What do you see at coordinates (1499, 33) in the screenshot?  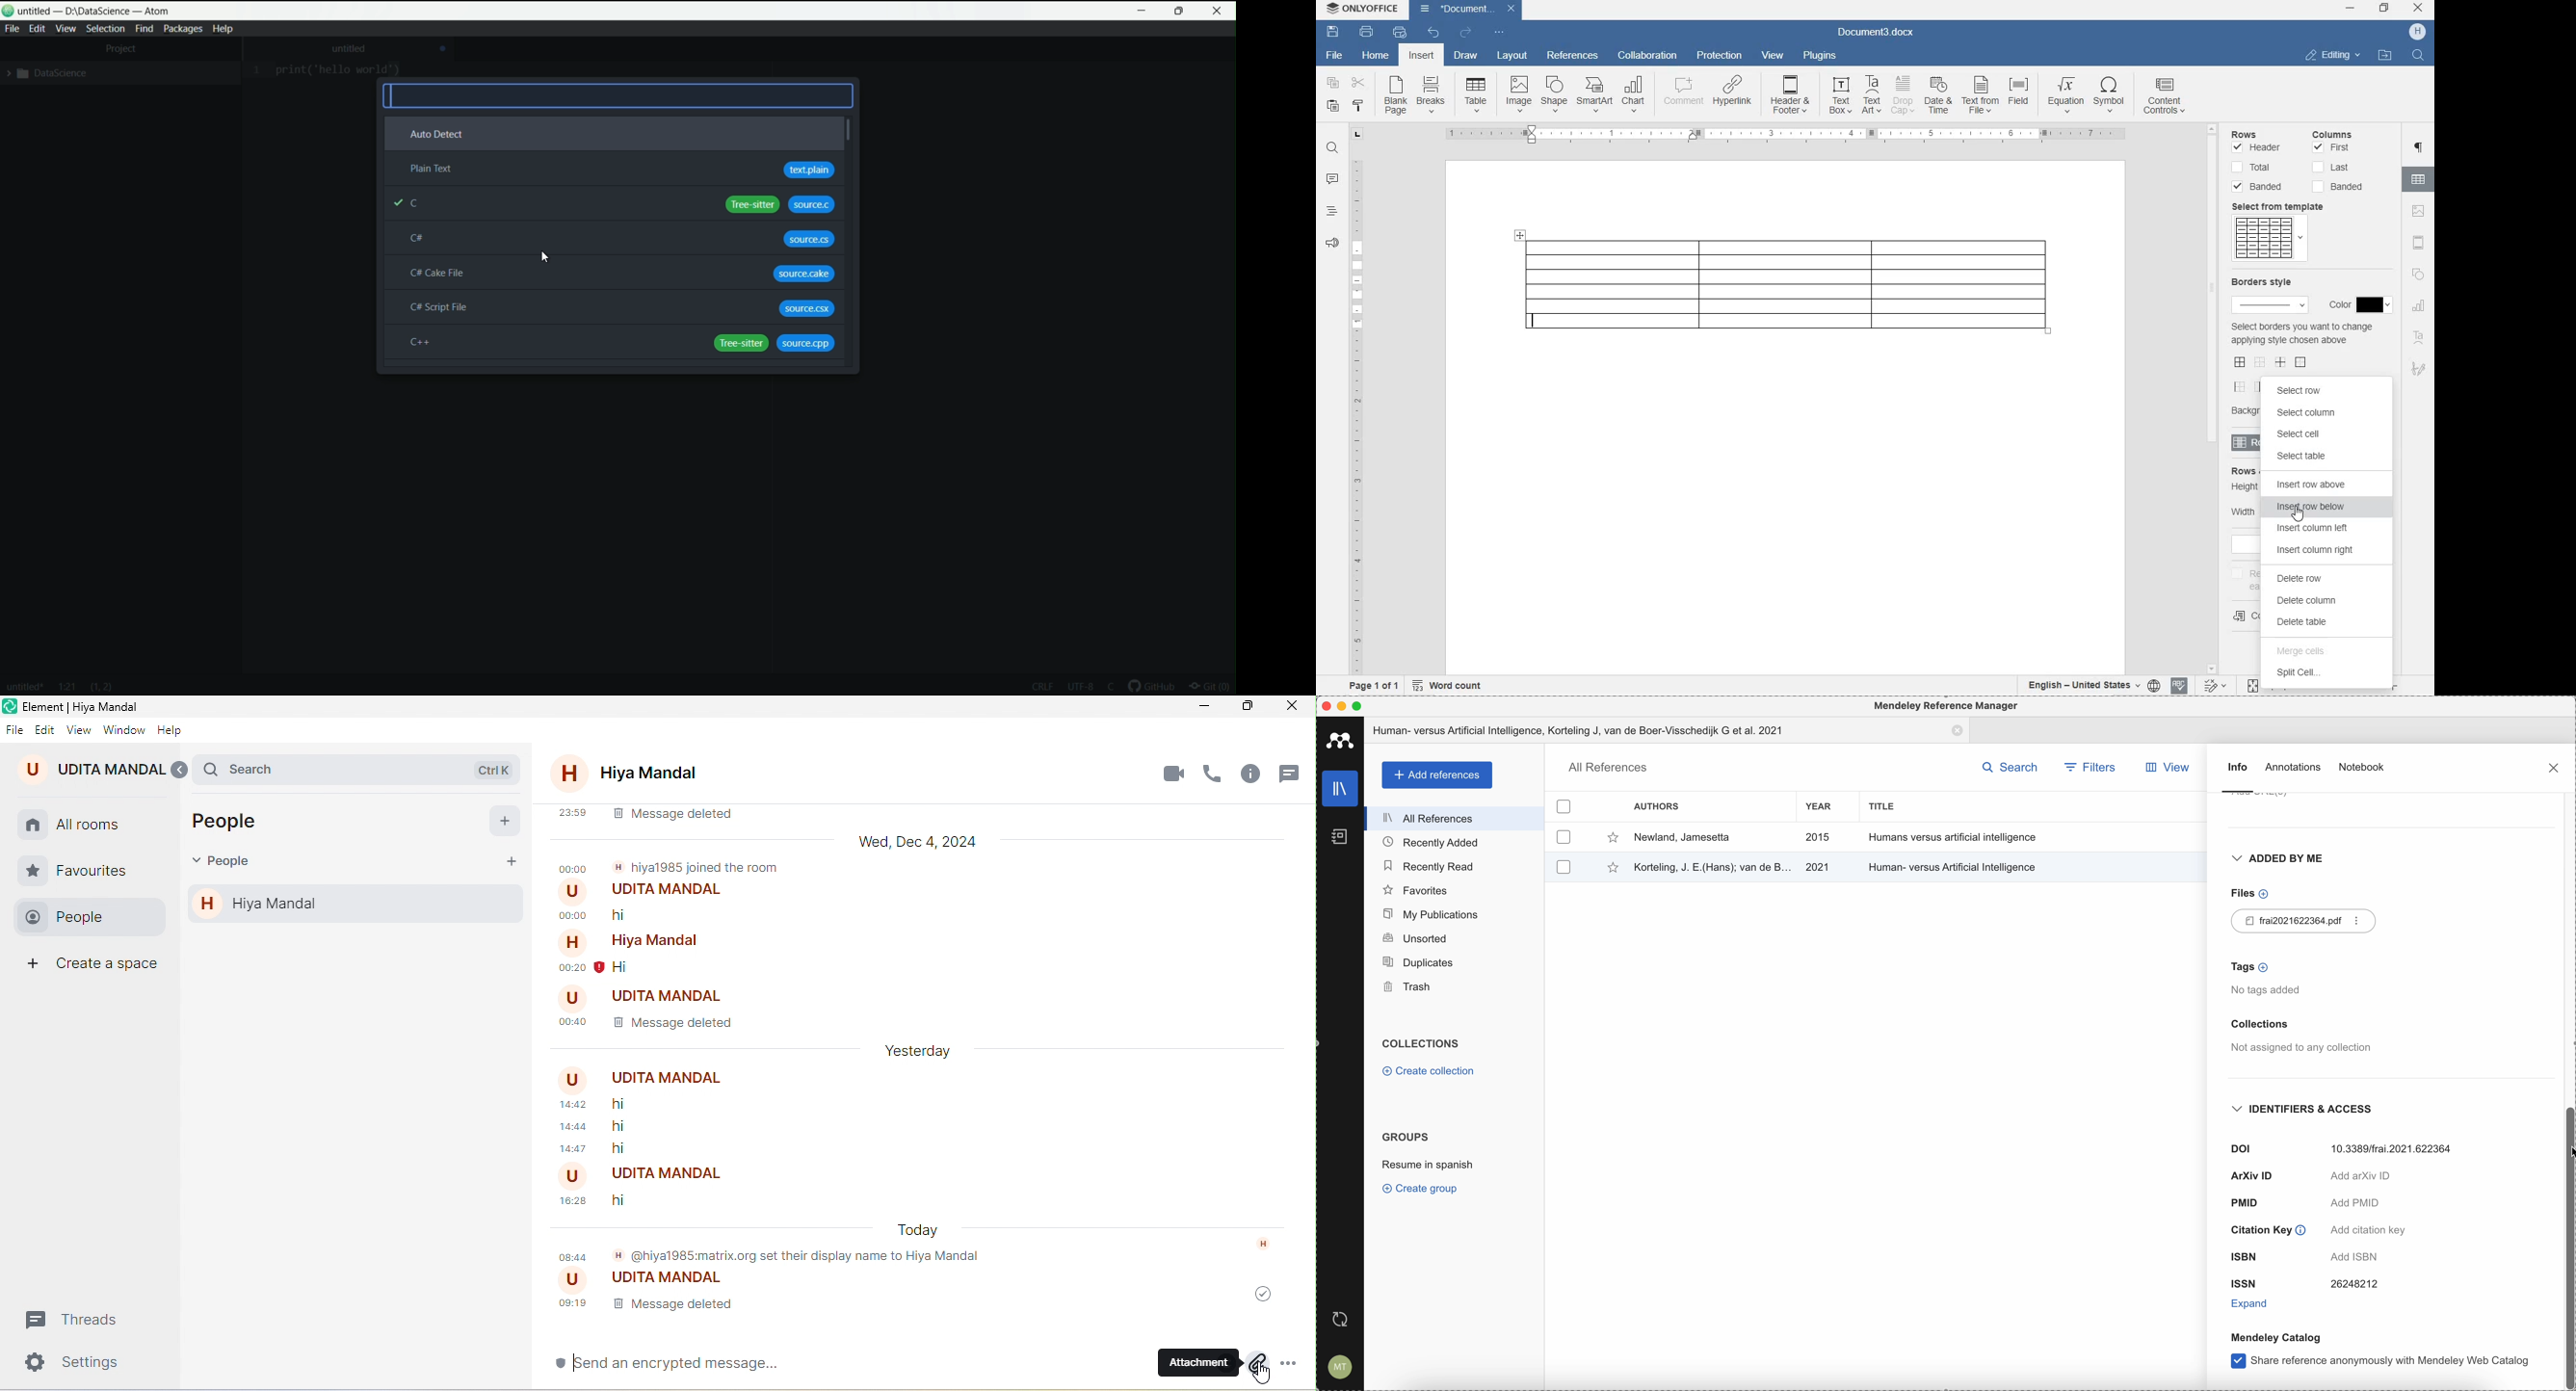 I see `CUSTOMIZE QUICK ACCESS TOOLBAR` at bounding box center [1499, 33].